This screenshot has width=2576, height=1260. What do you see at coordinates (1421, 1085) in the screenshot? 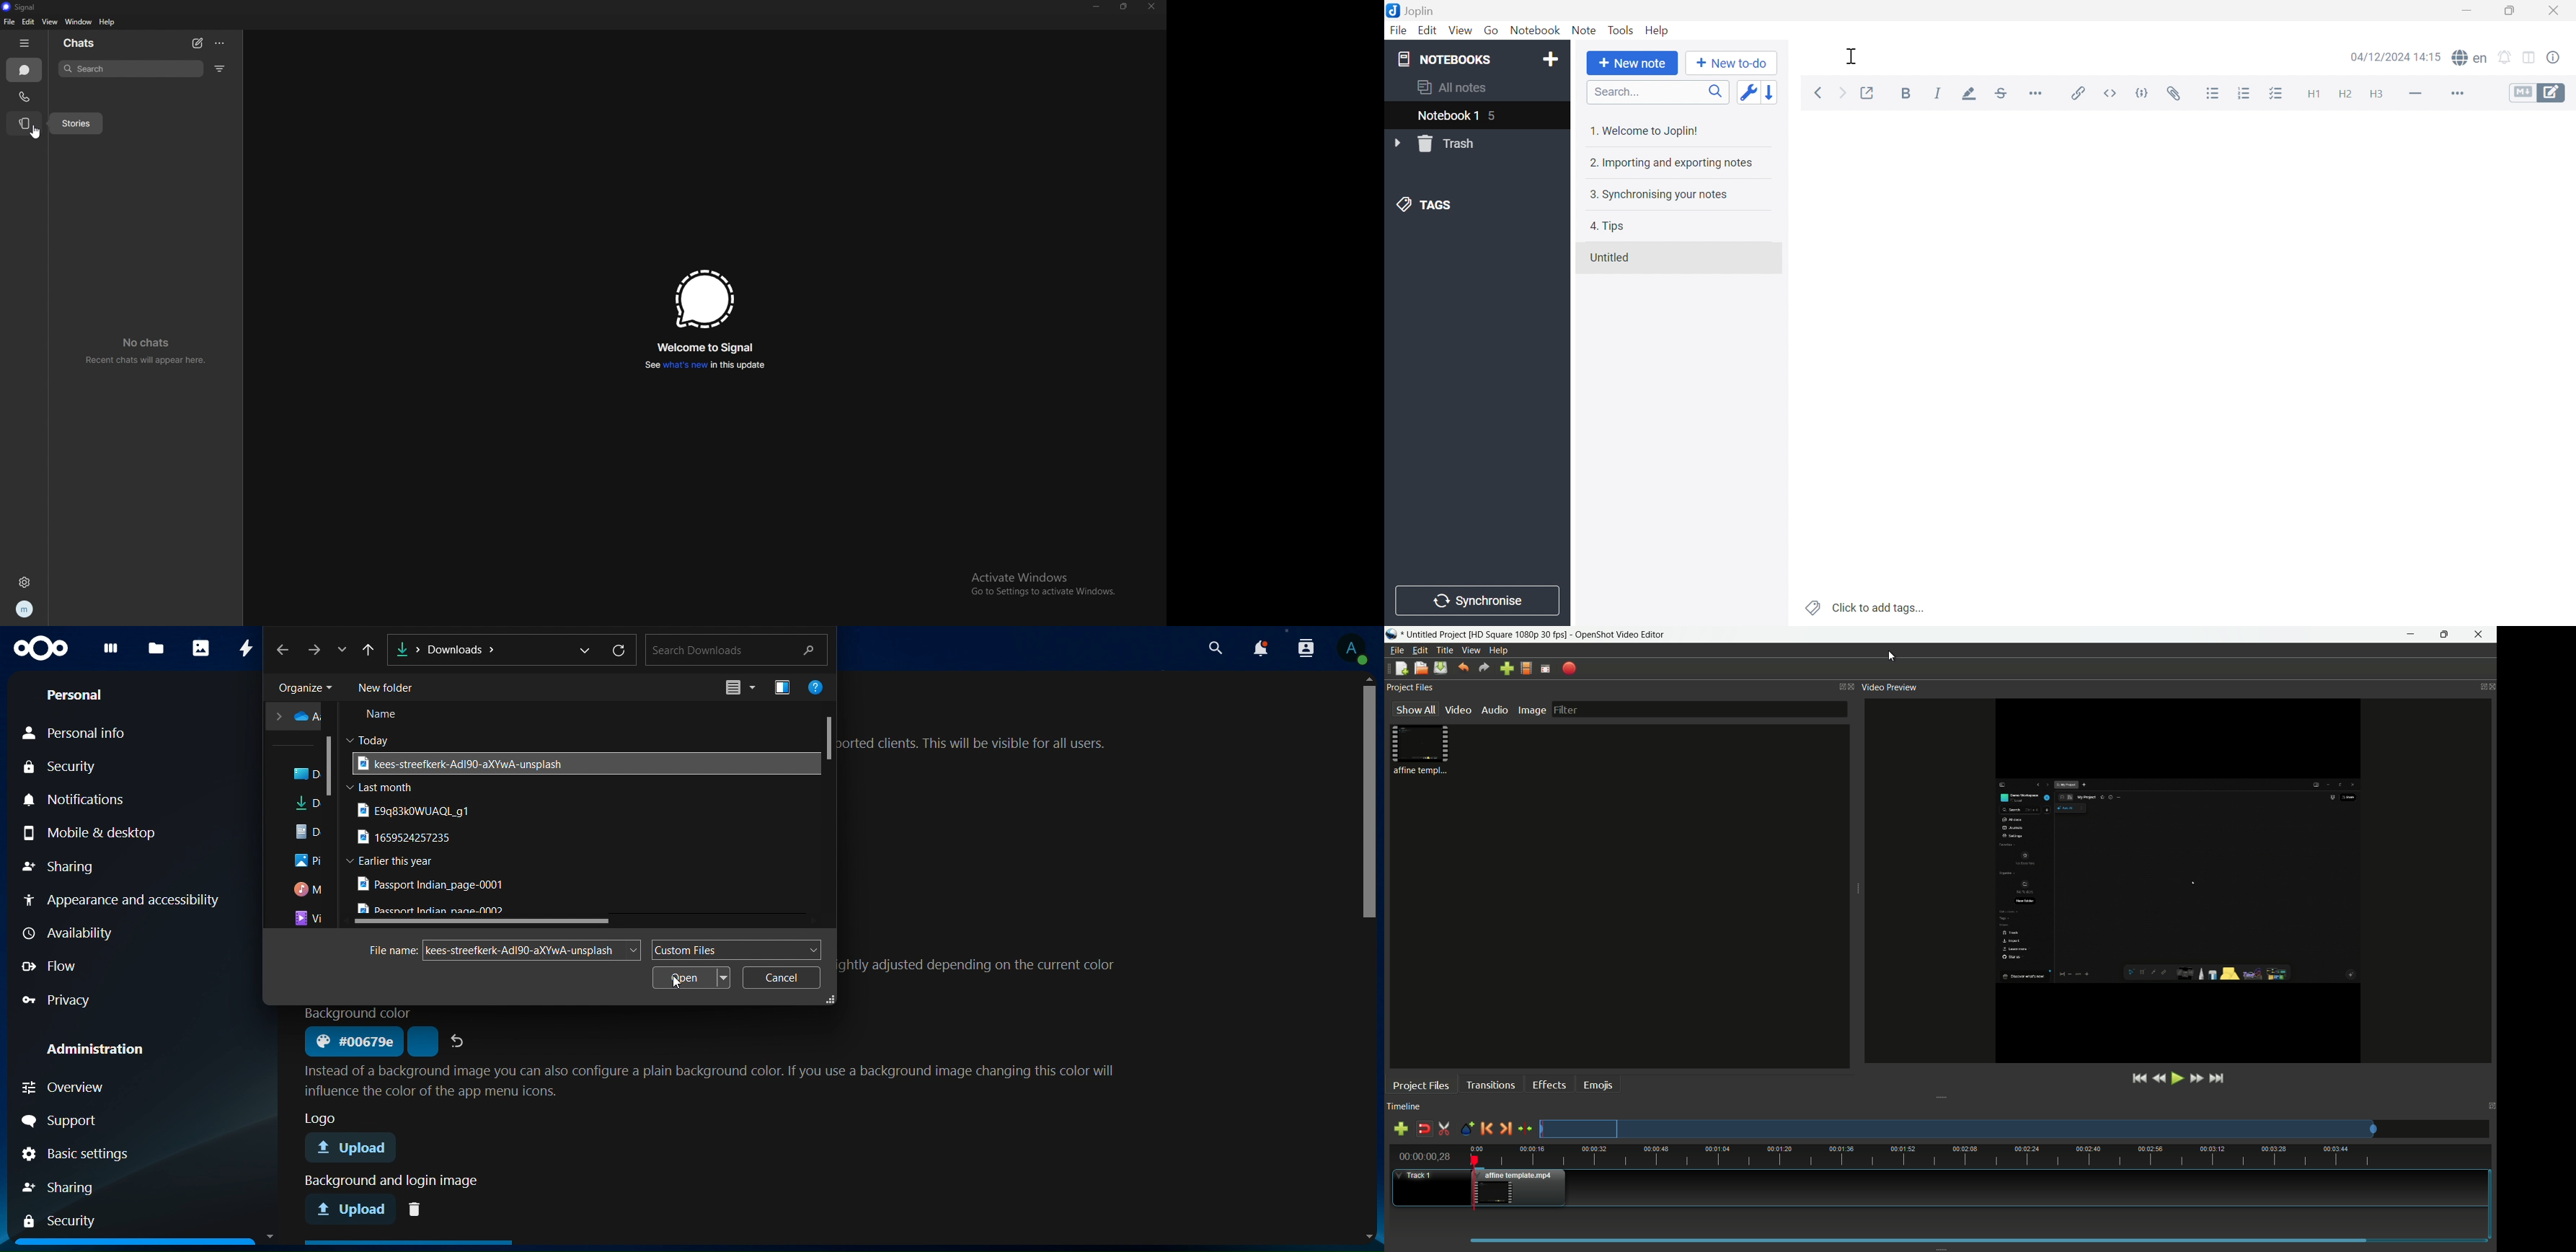
I see `project files` at bounding box center [1421, 1085].